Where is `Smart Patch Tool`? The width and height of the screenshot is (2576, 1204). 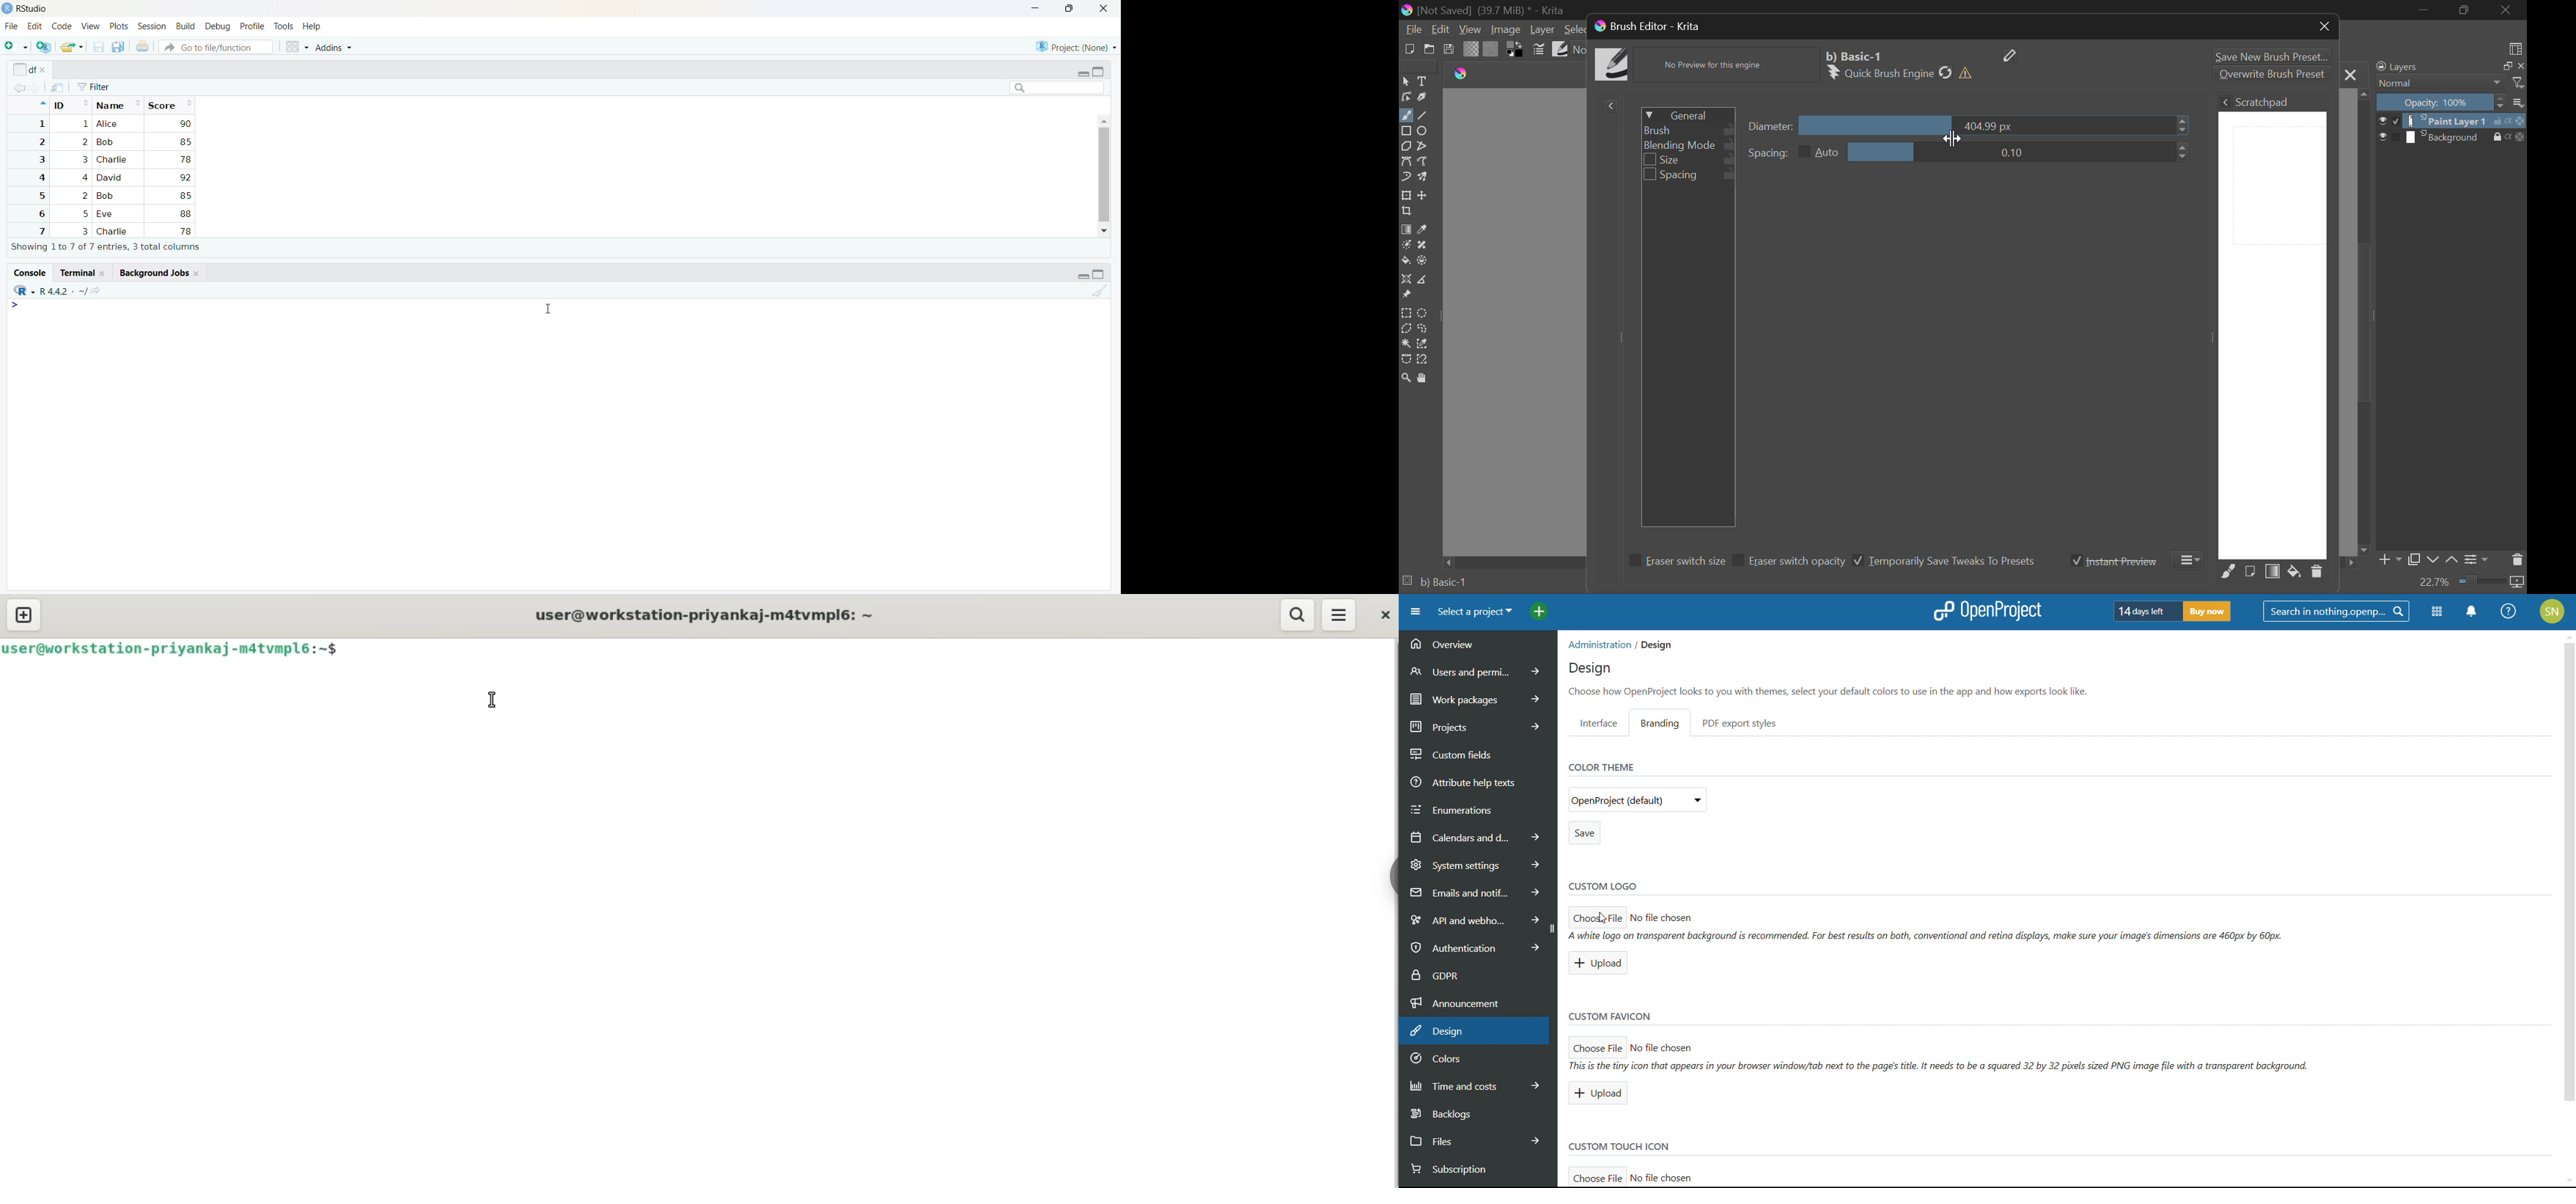 Smart Patch Tool is located at coordinates (1423, 245).